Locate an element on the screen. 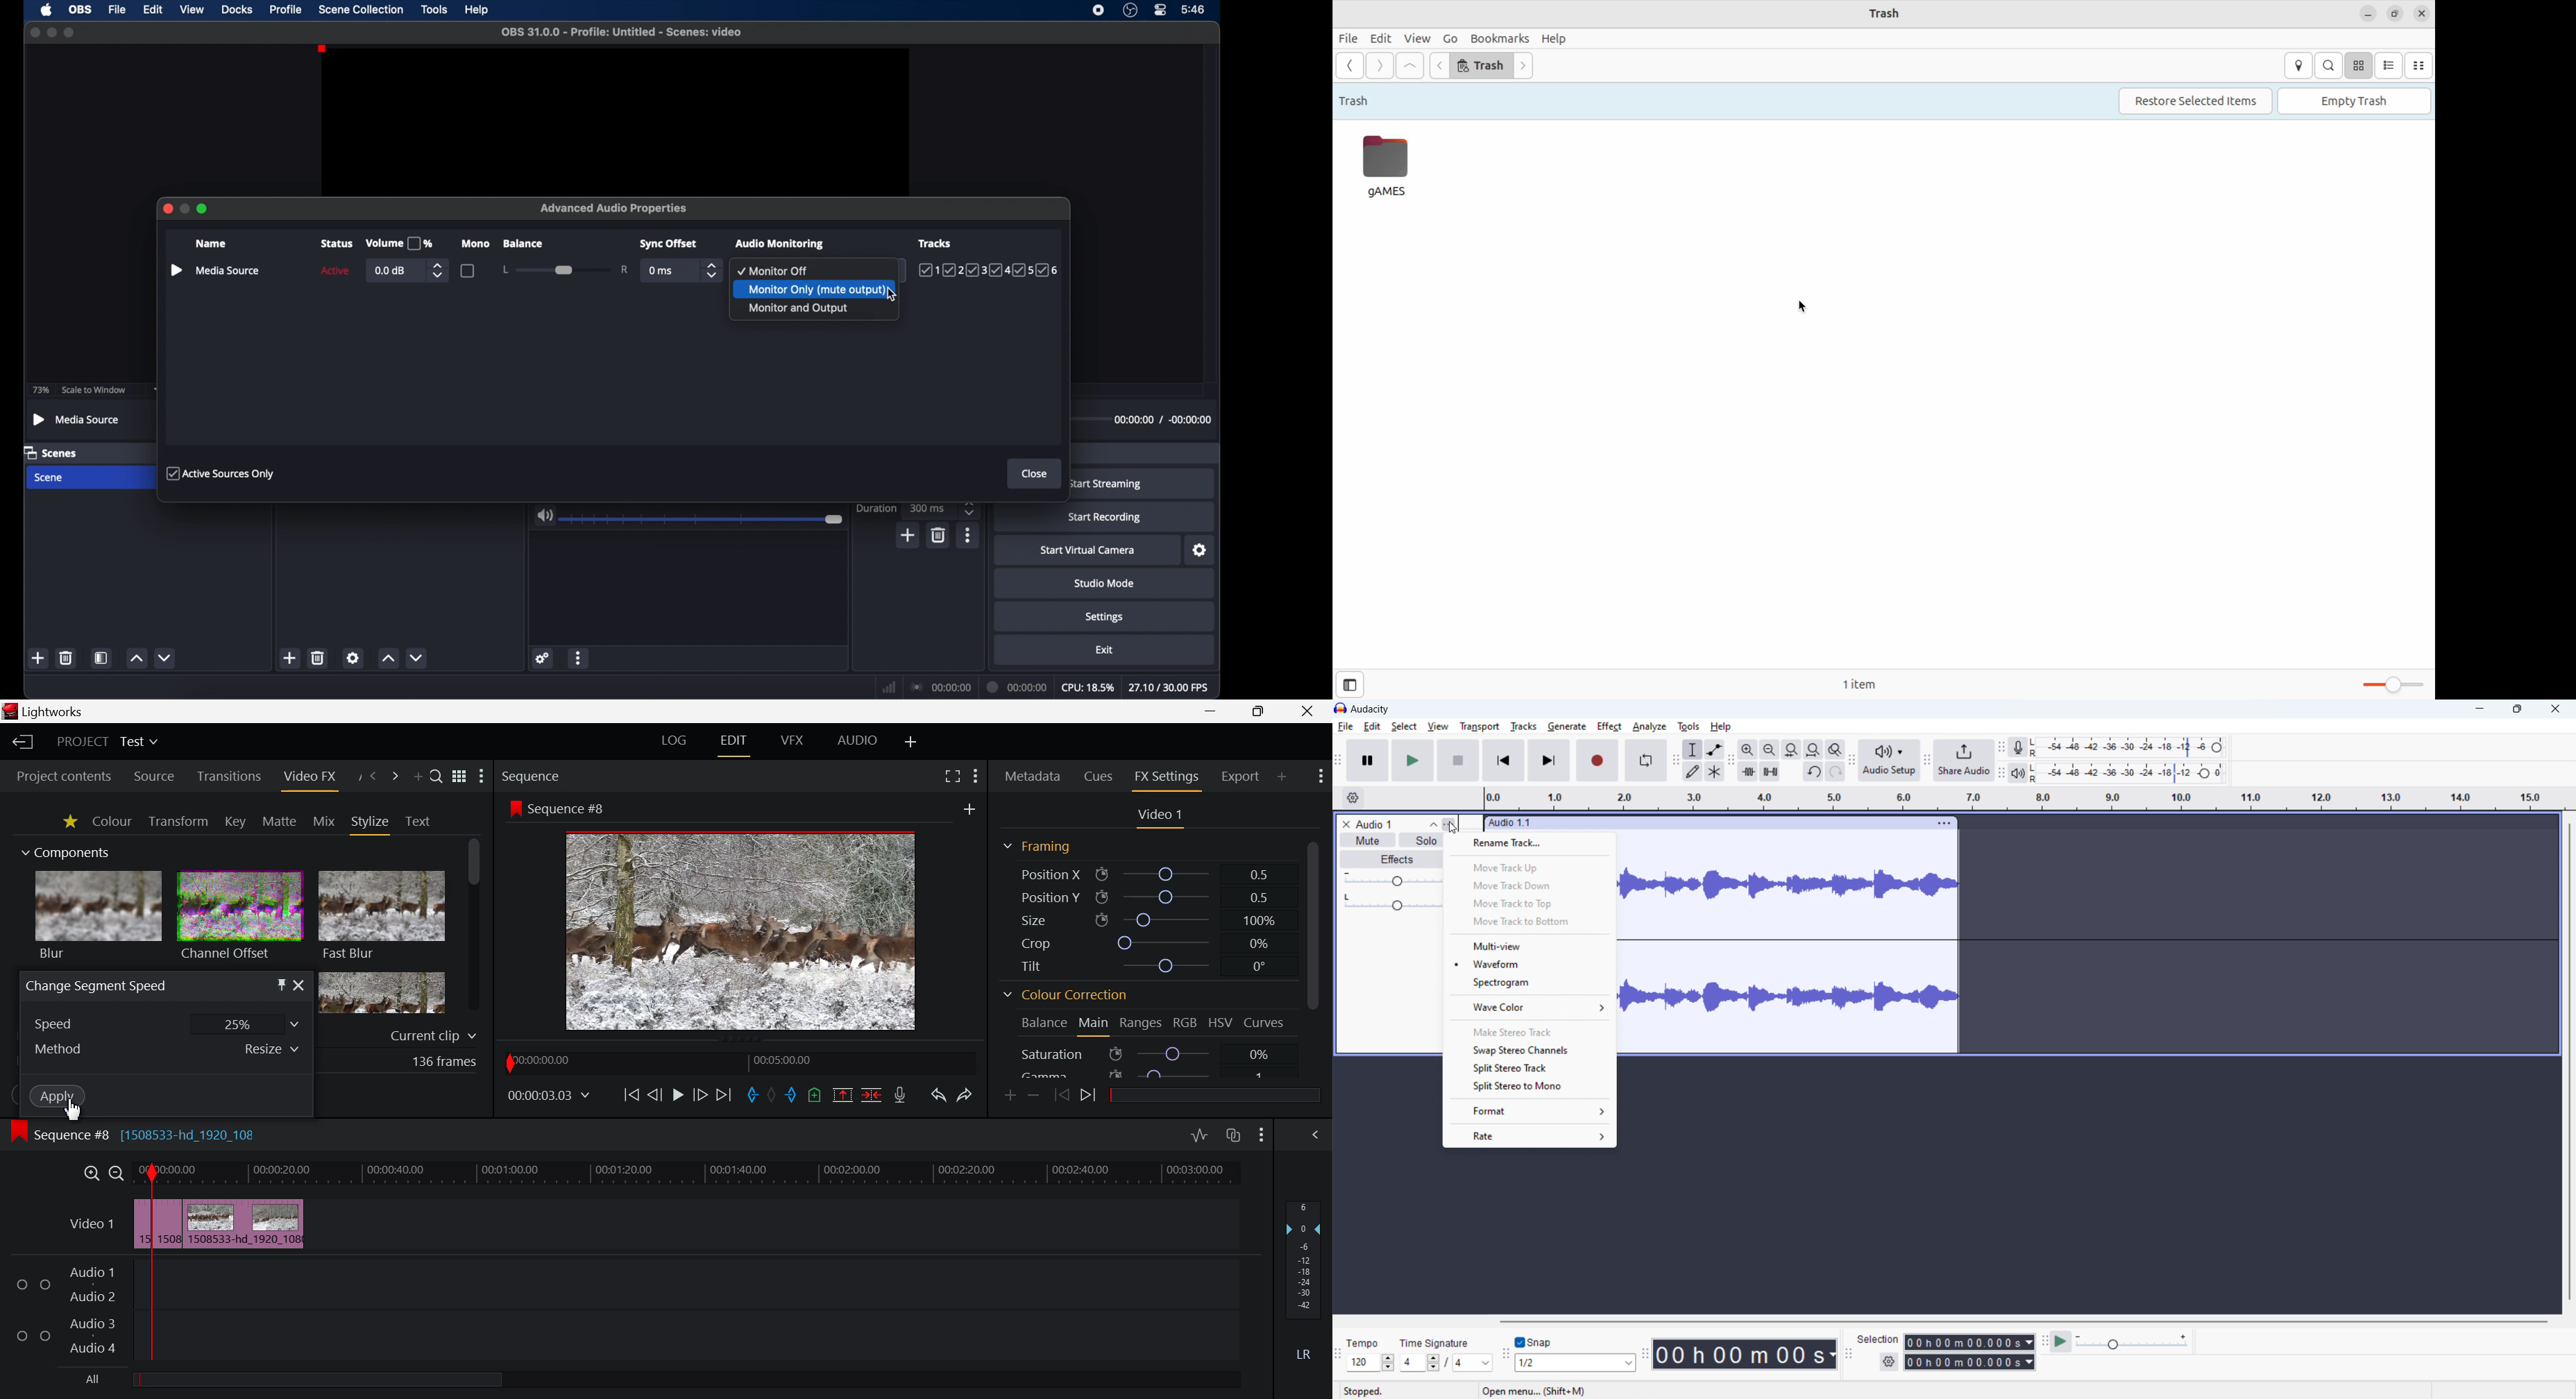  apple icon is located at coordinates (46, 10).